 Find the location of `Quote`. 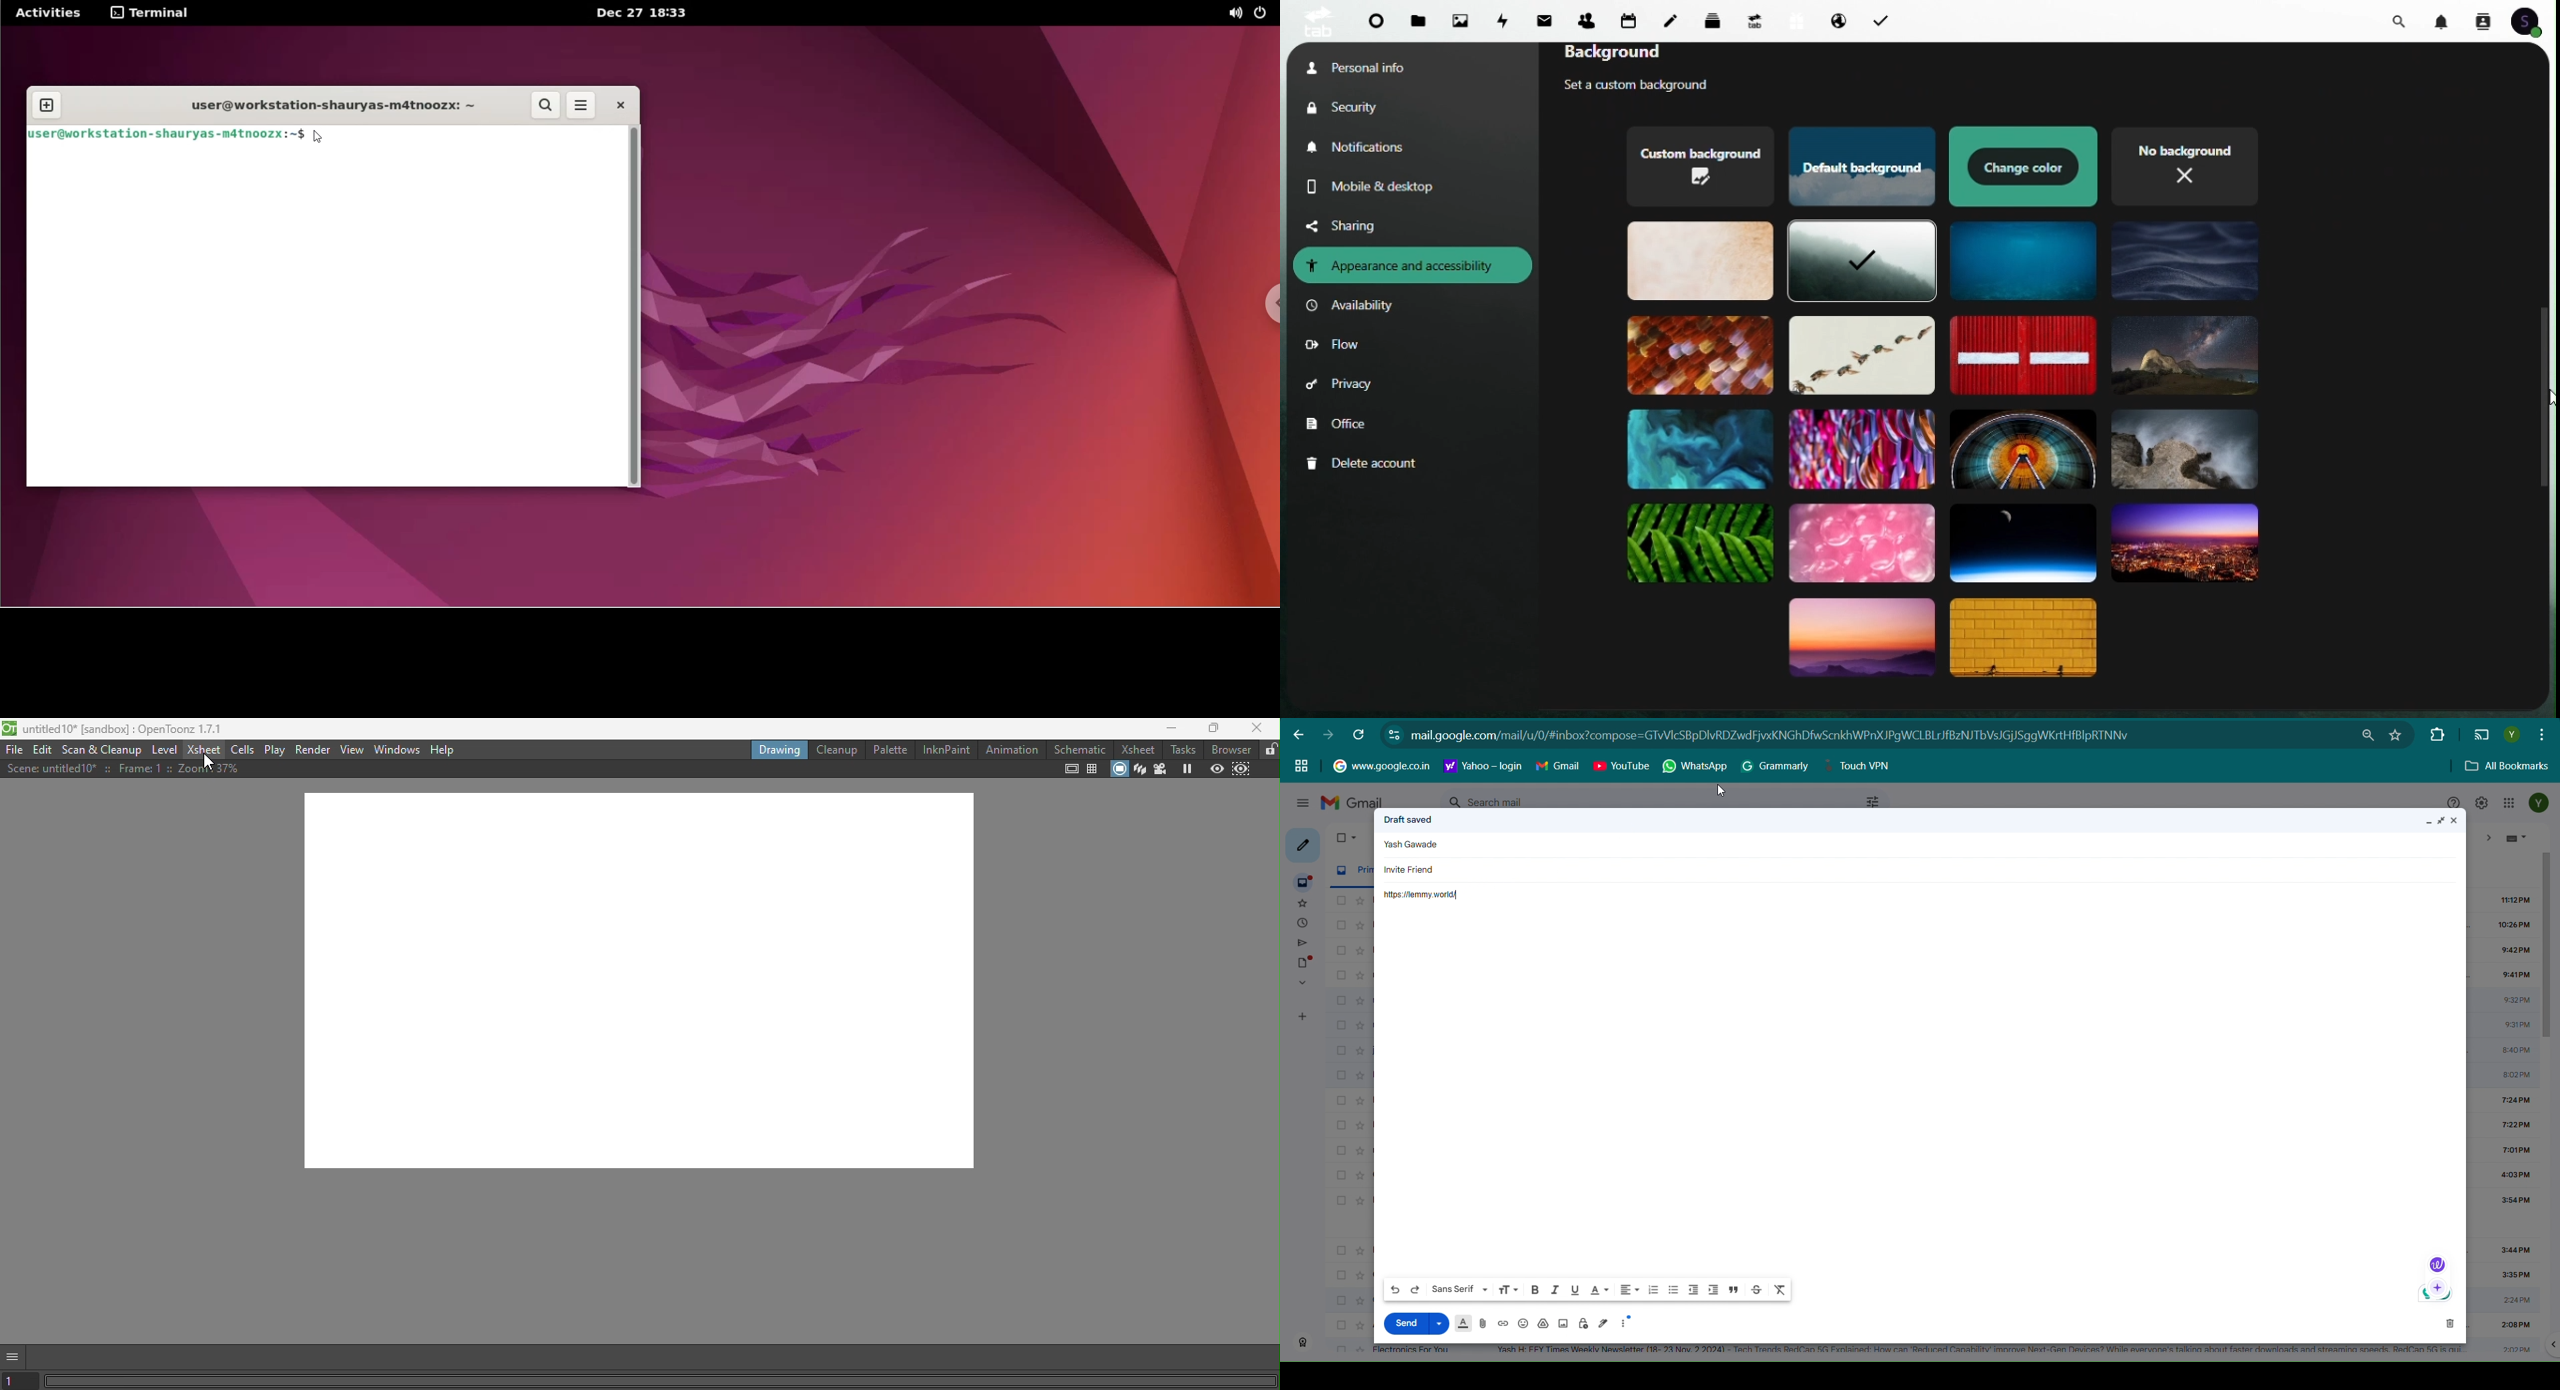

Quote is located at coordinates (1734, 1289).